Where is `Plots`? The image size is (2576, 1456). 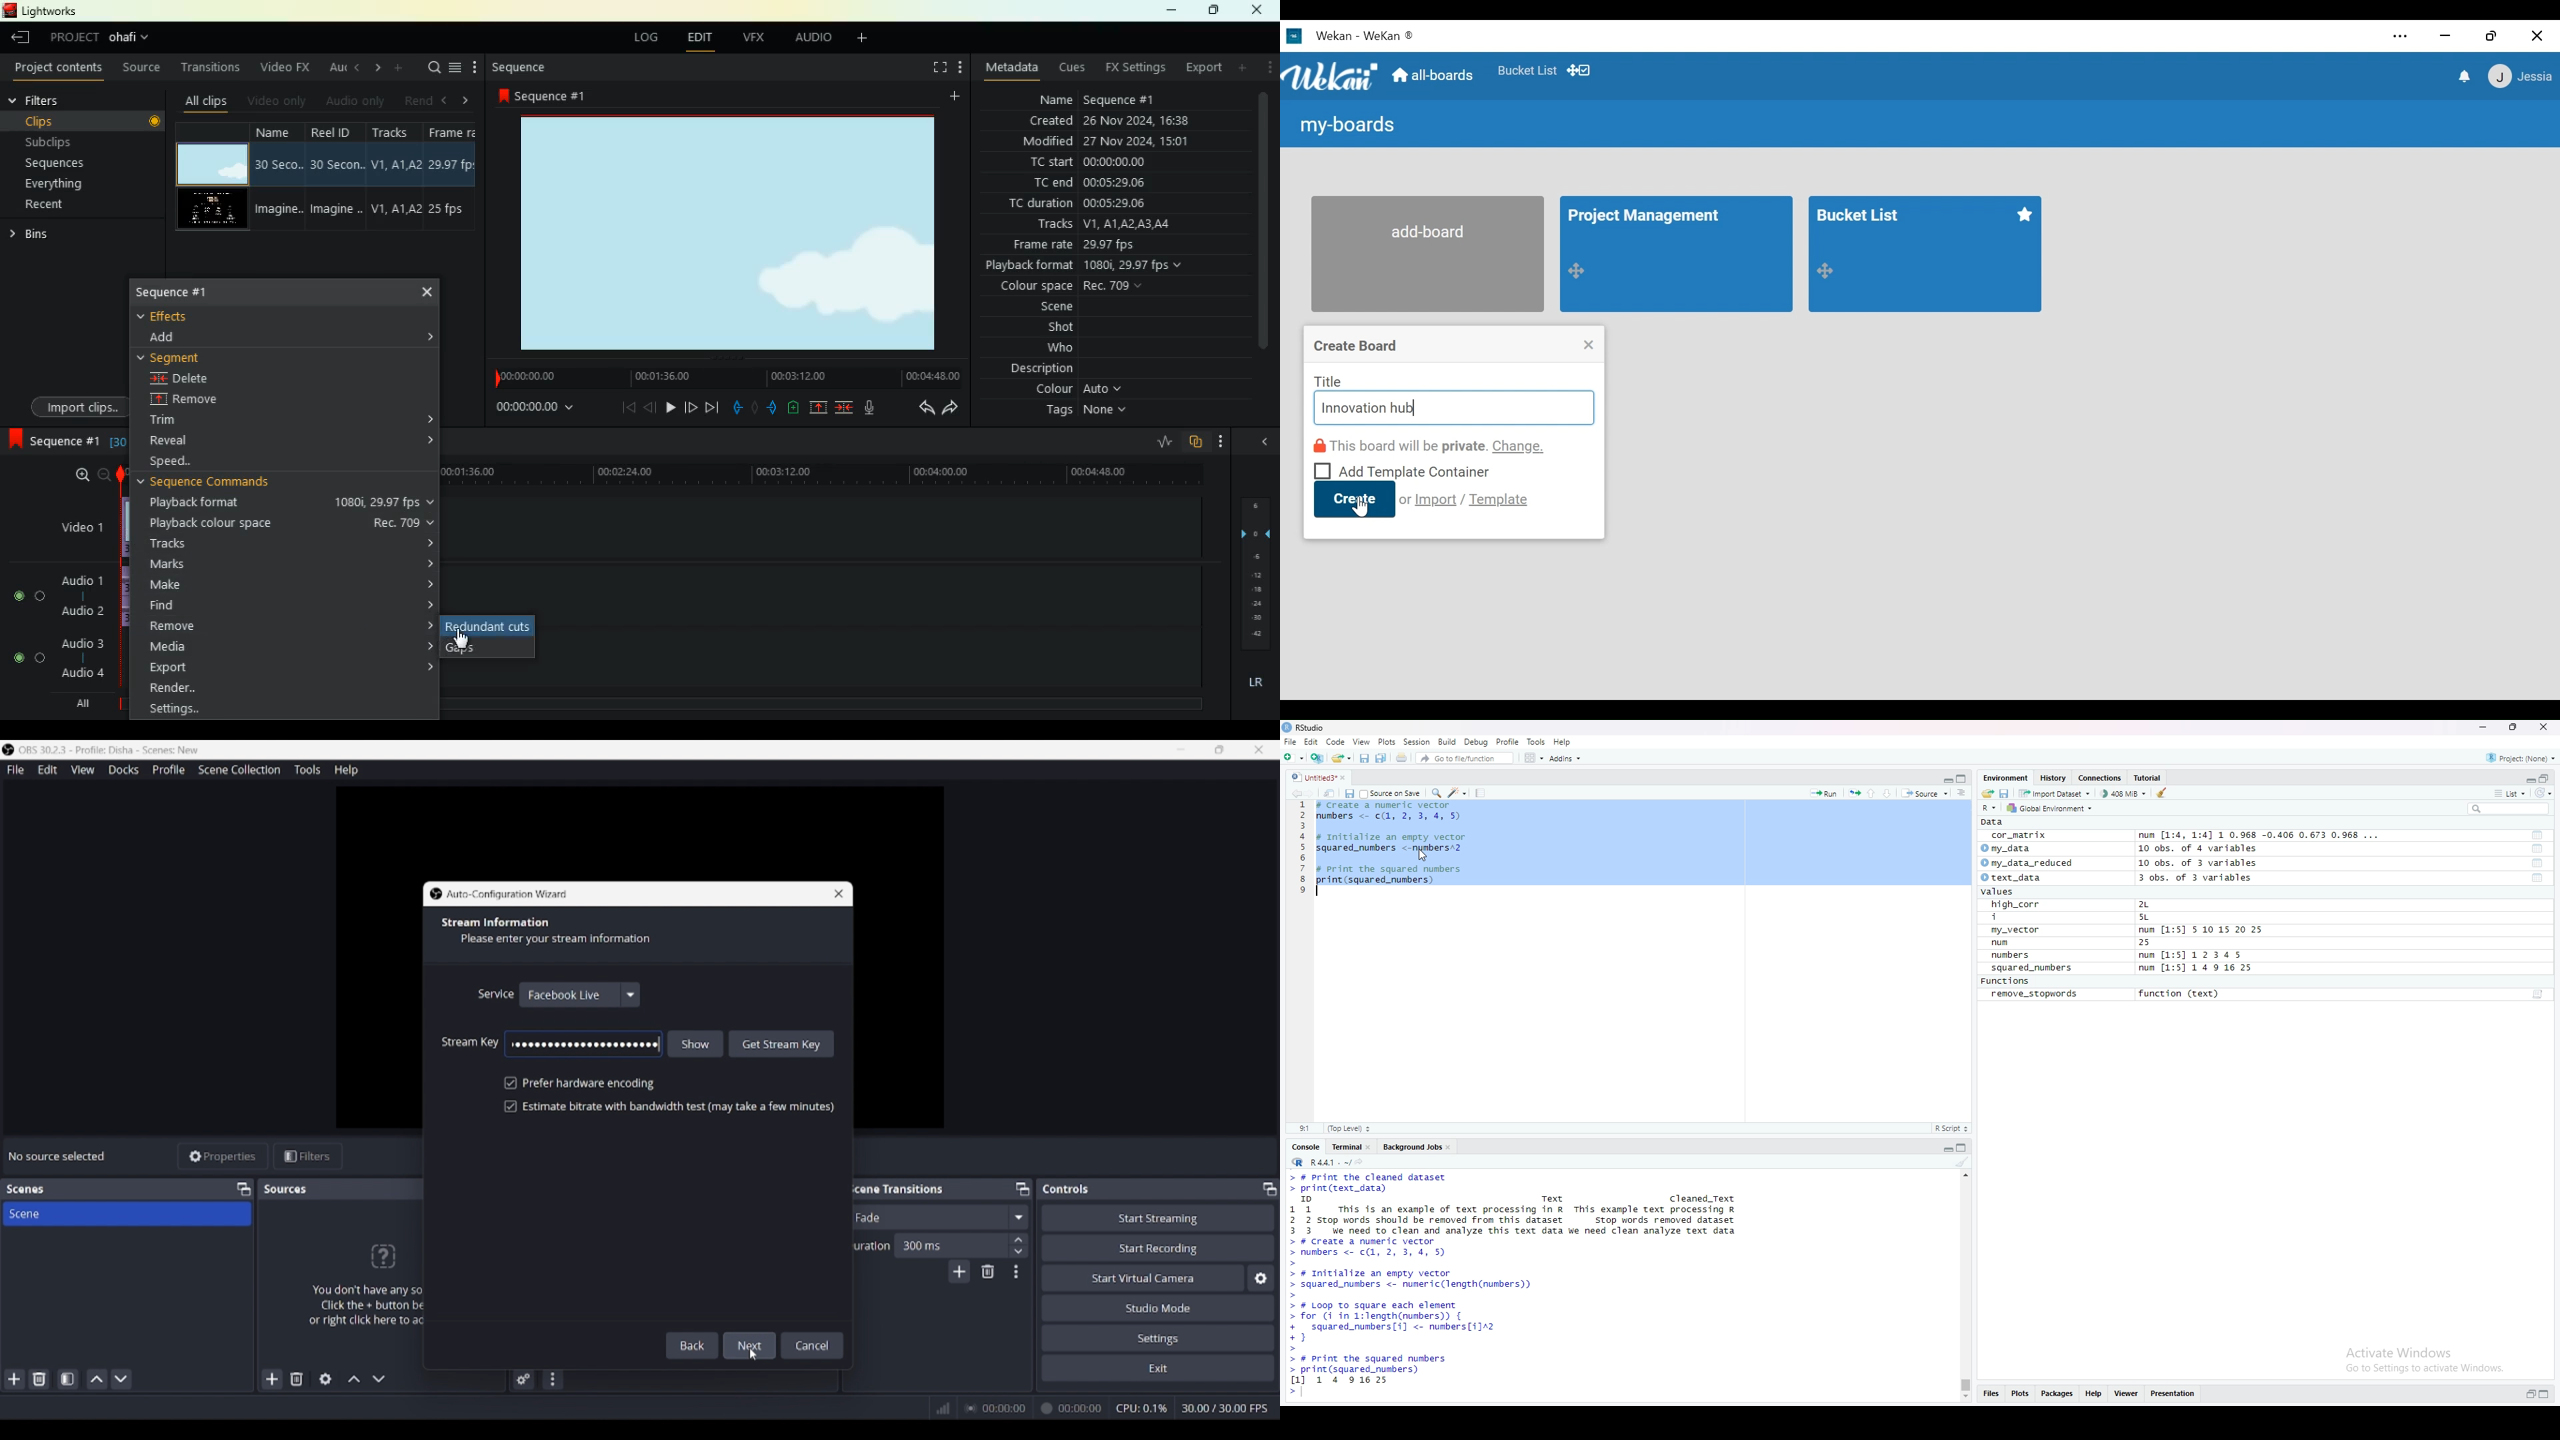
Plots is located at coordinates (1387, 741).